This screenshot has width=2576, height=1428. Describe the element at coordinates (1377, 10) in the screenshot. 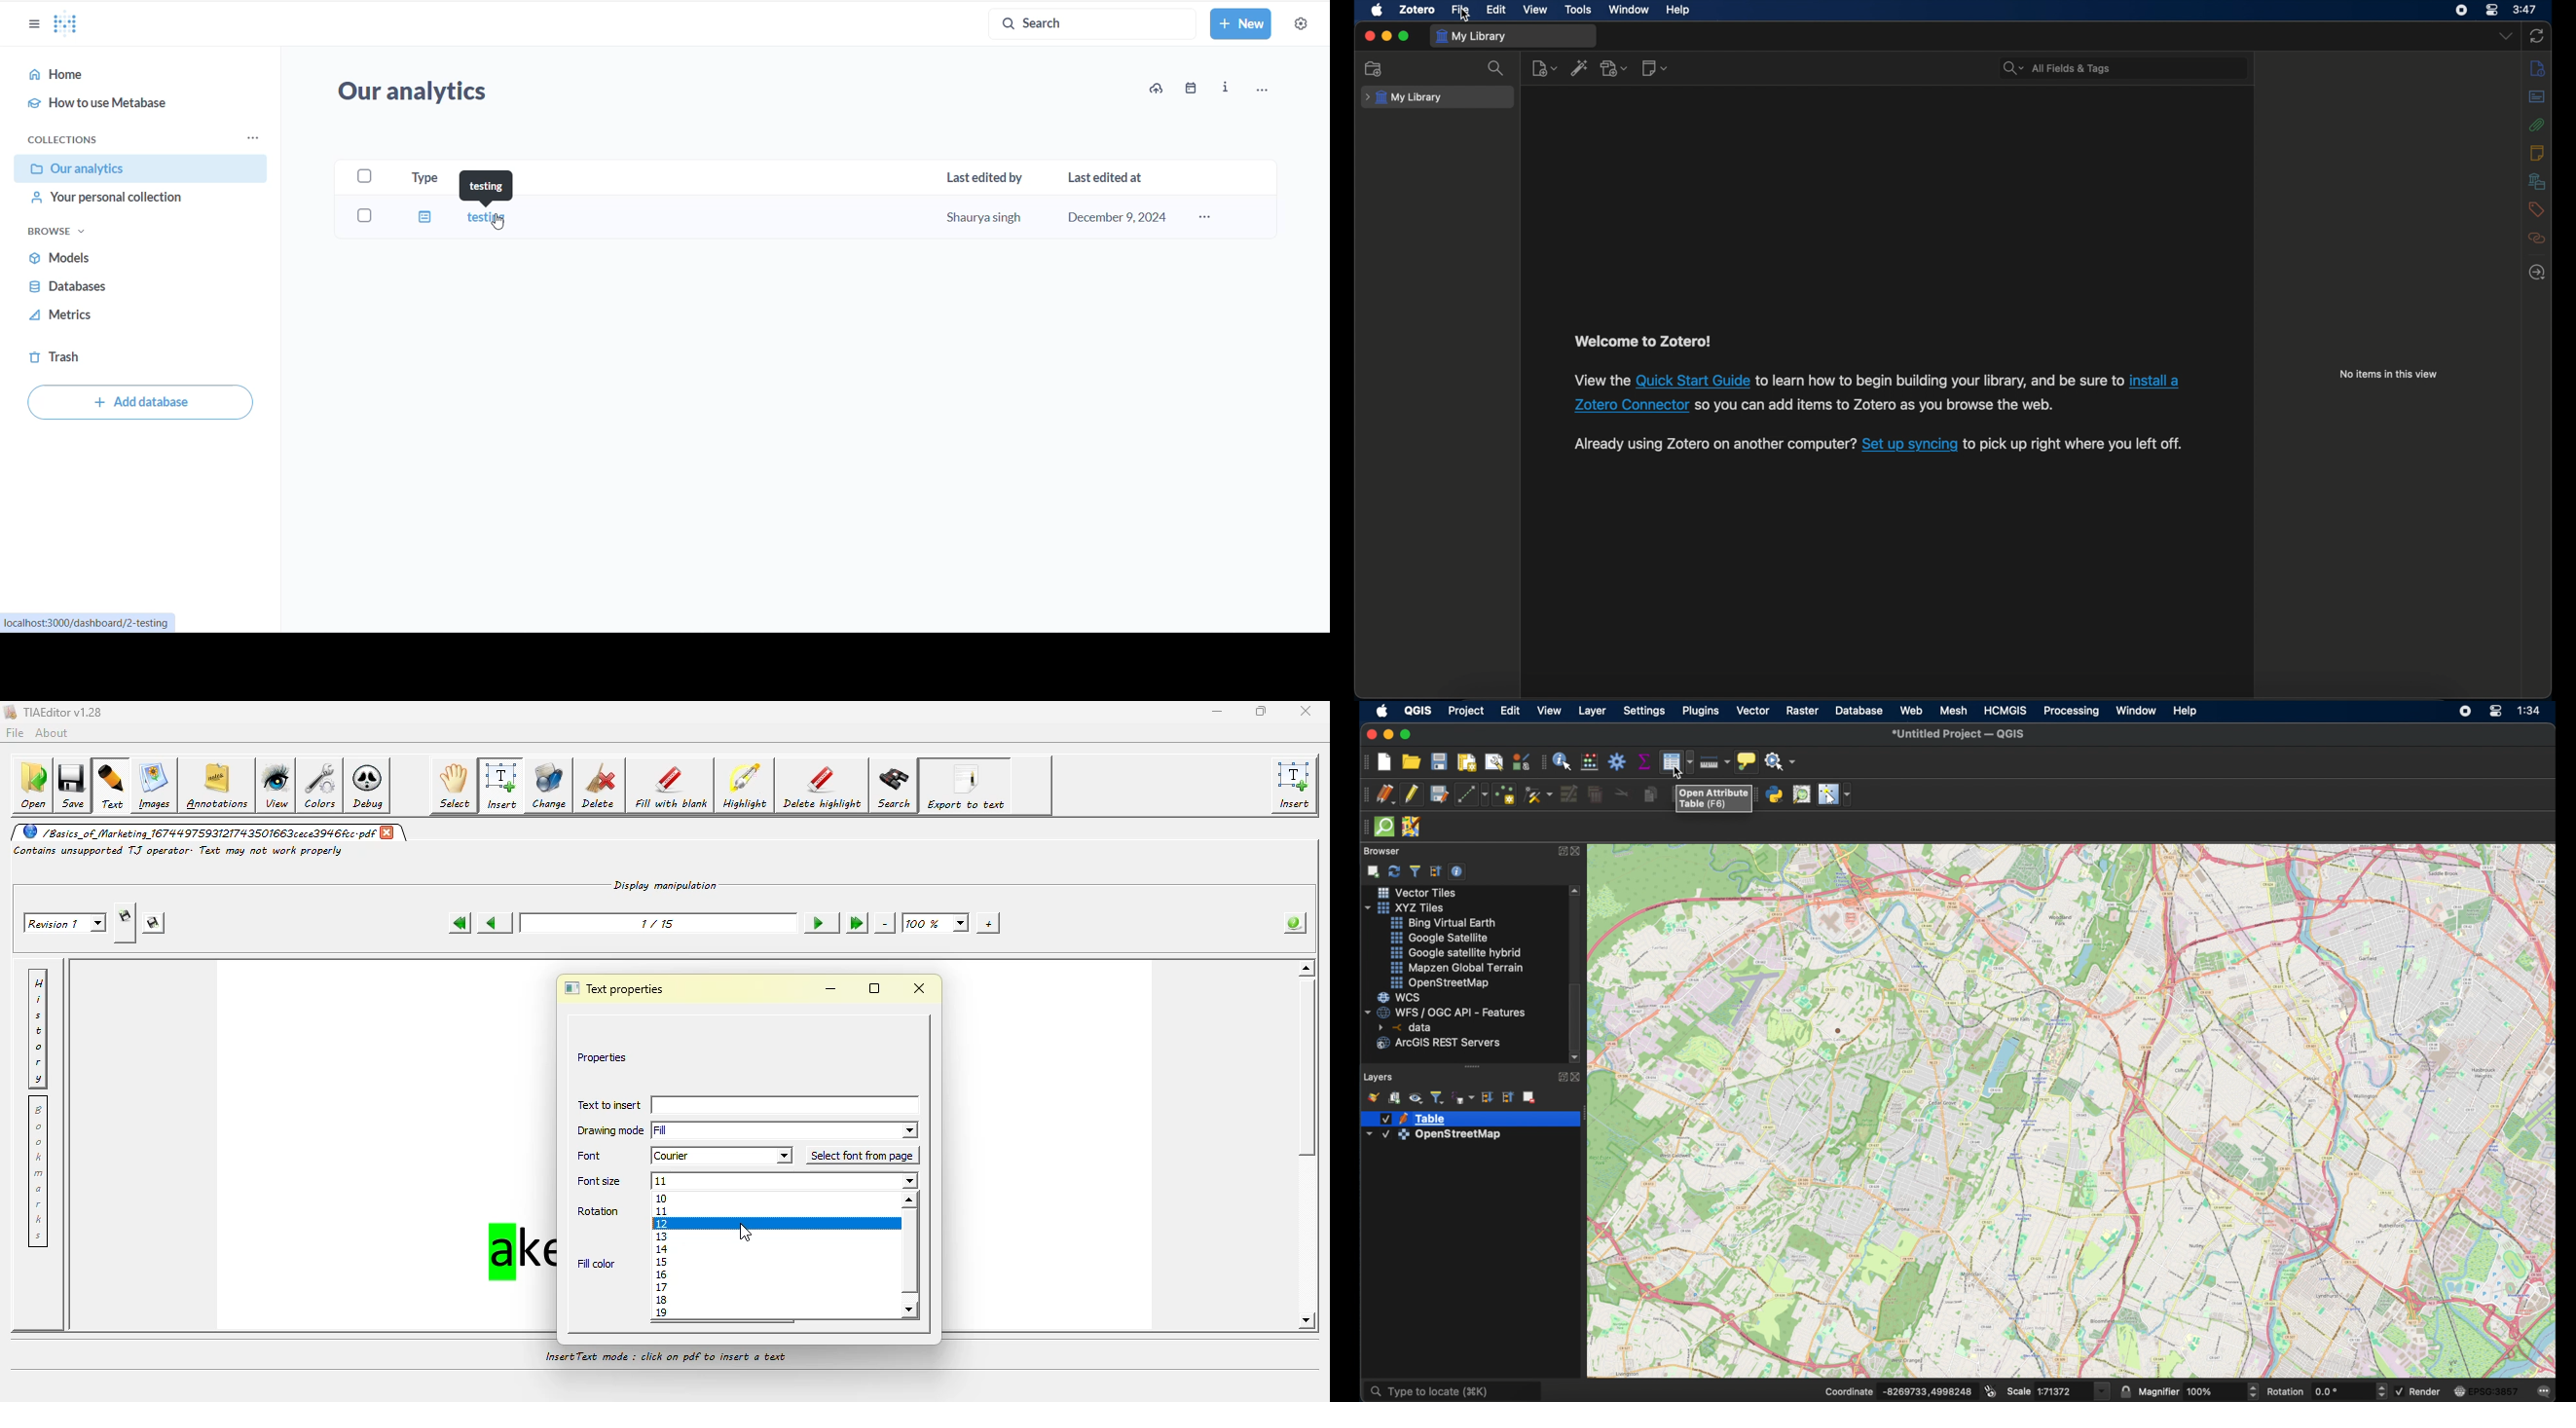

I see `apple` at that location.